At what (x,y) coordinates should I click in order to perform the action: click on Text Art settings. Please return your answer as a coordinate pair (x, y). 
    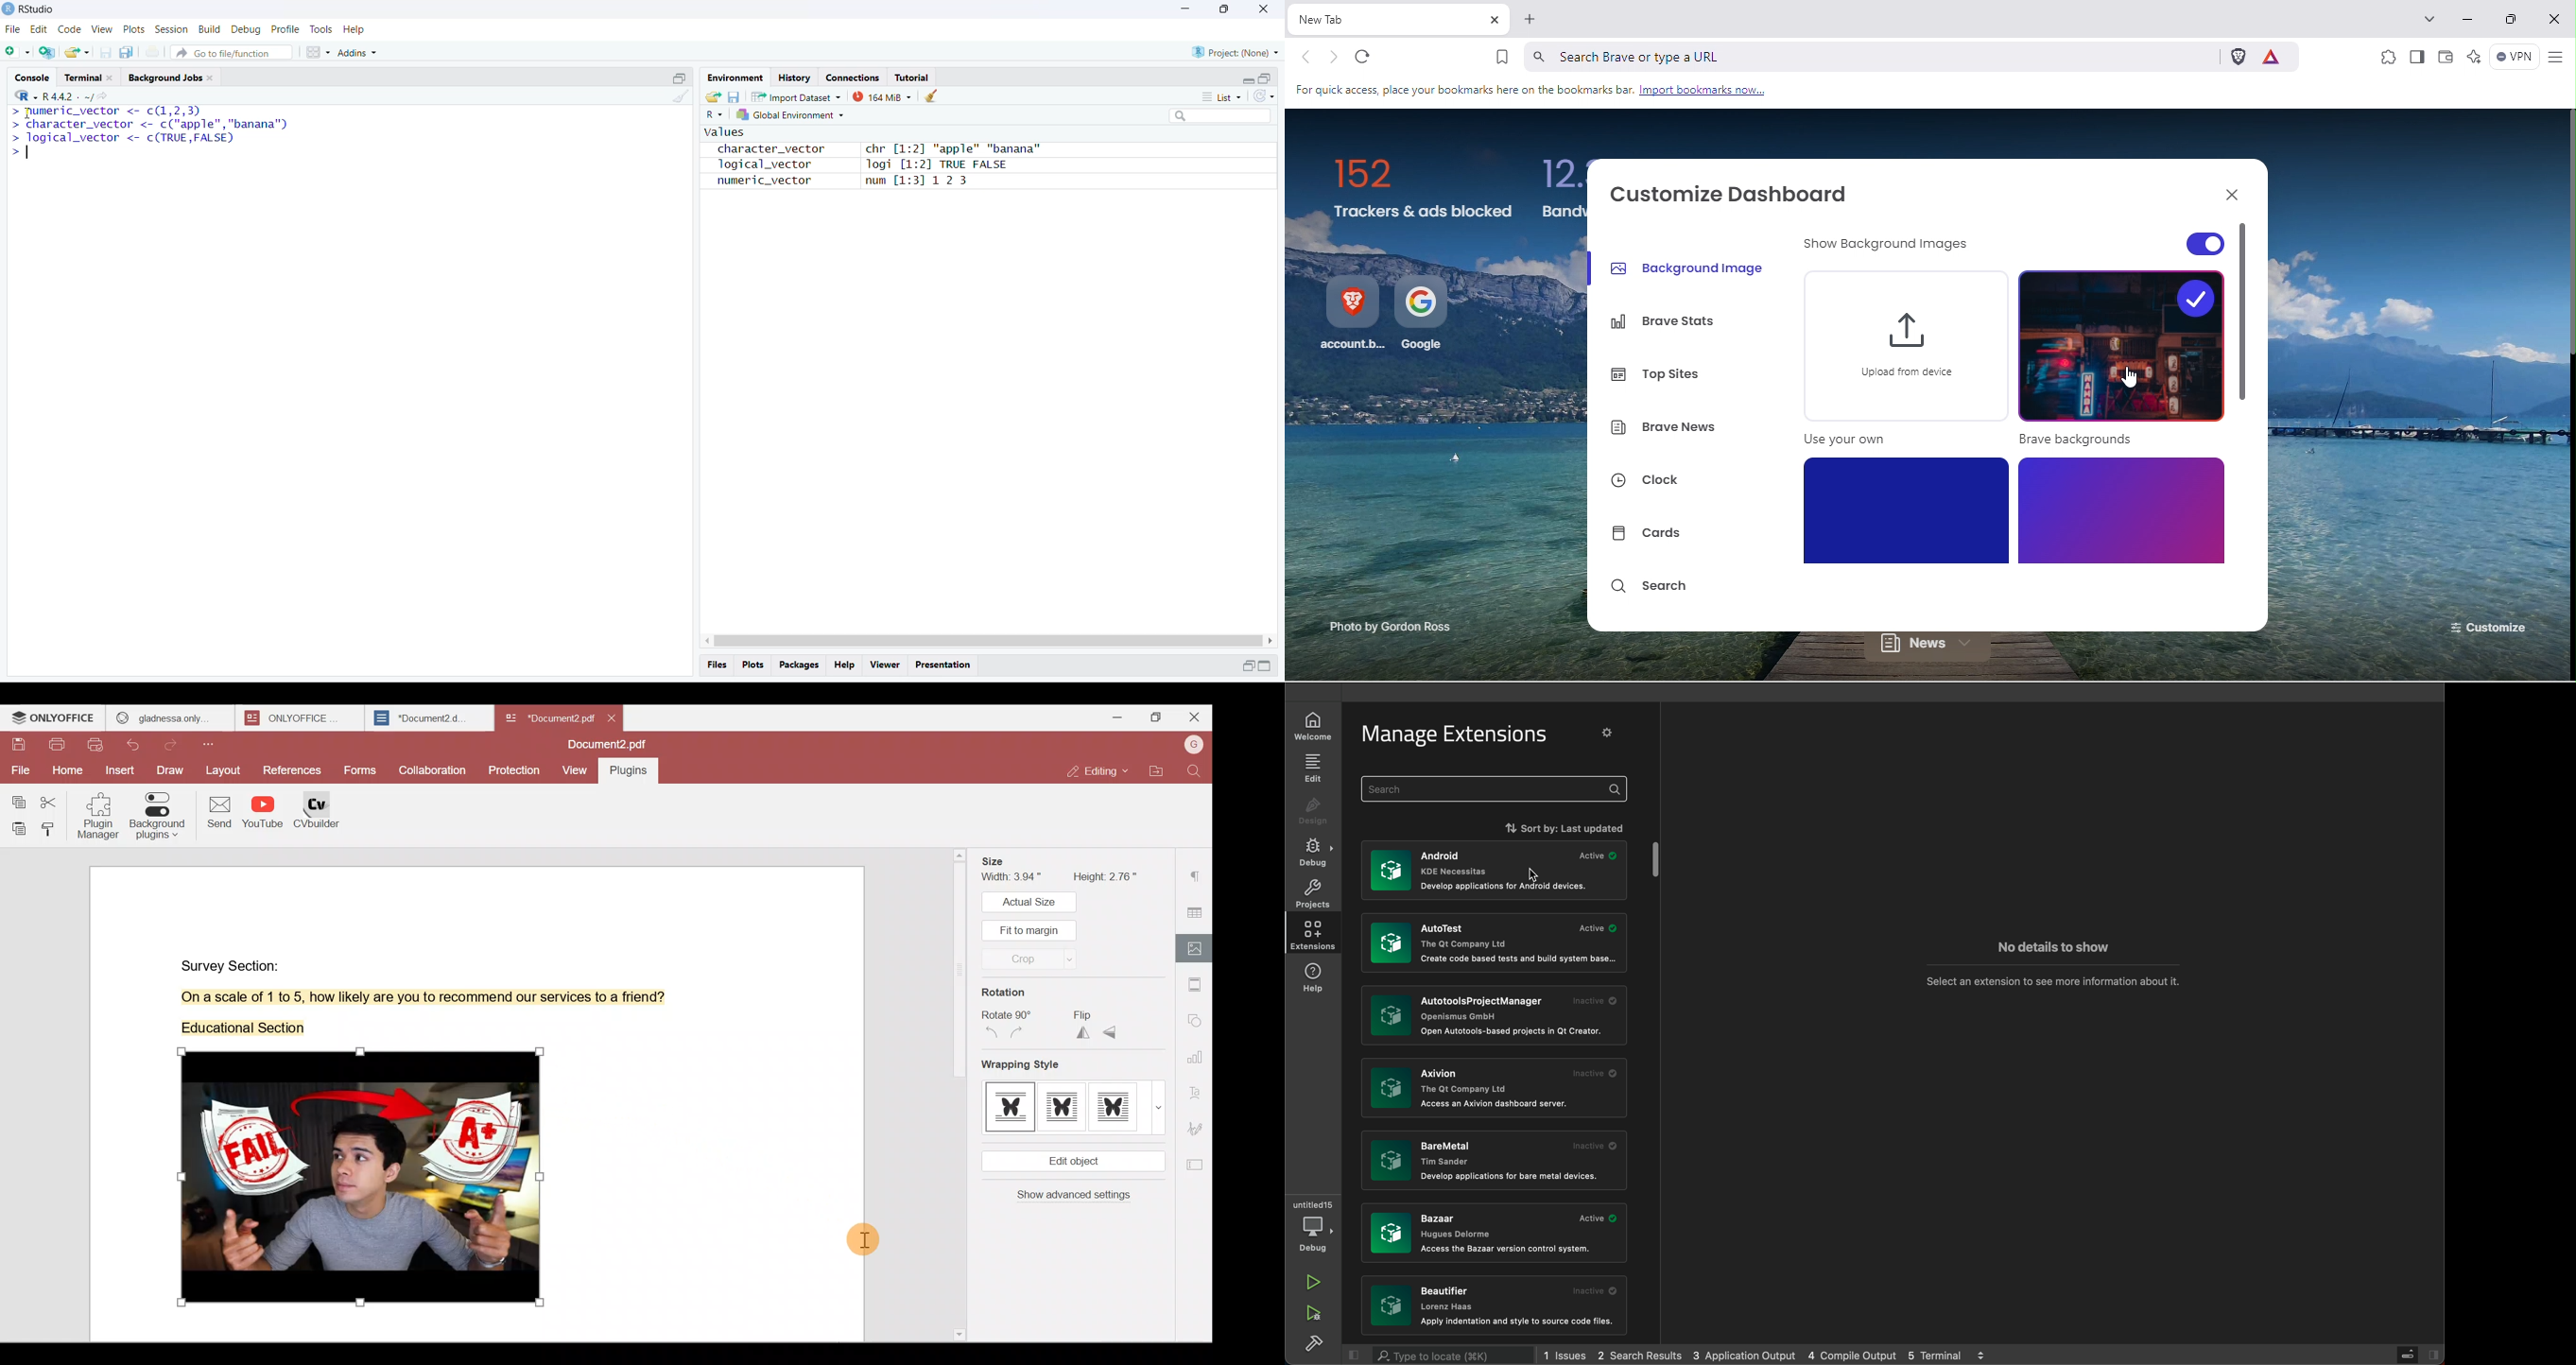
    Looking at the image, I should click on (1198, 1089).